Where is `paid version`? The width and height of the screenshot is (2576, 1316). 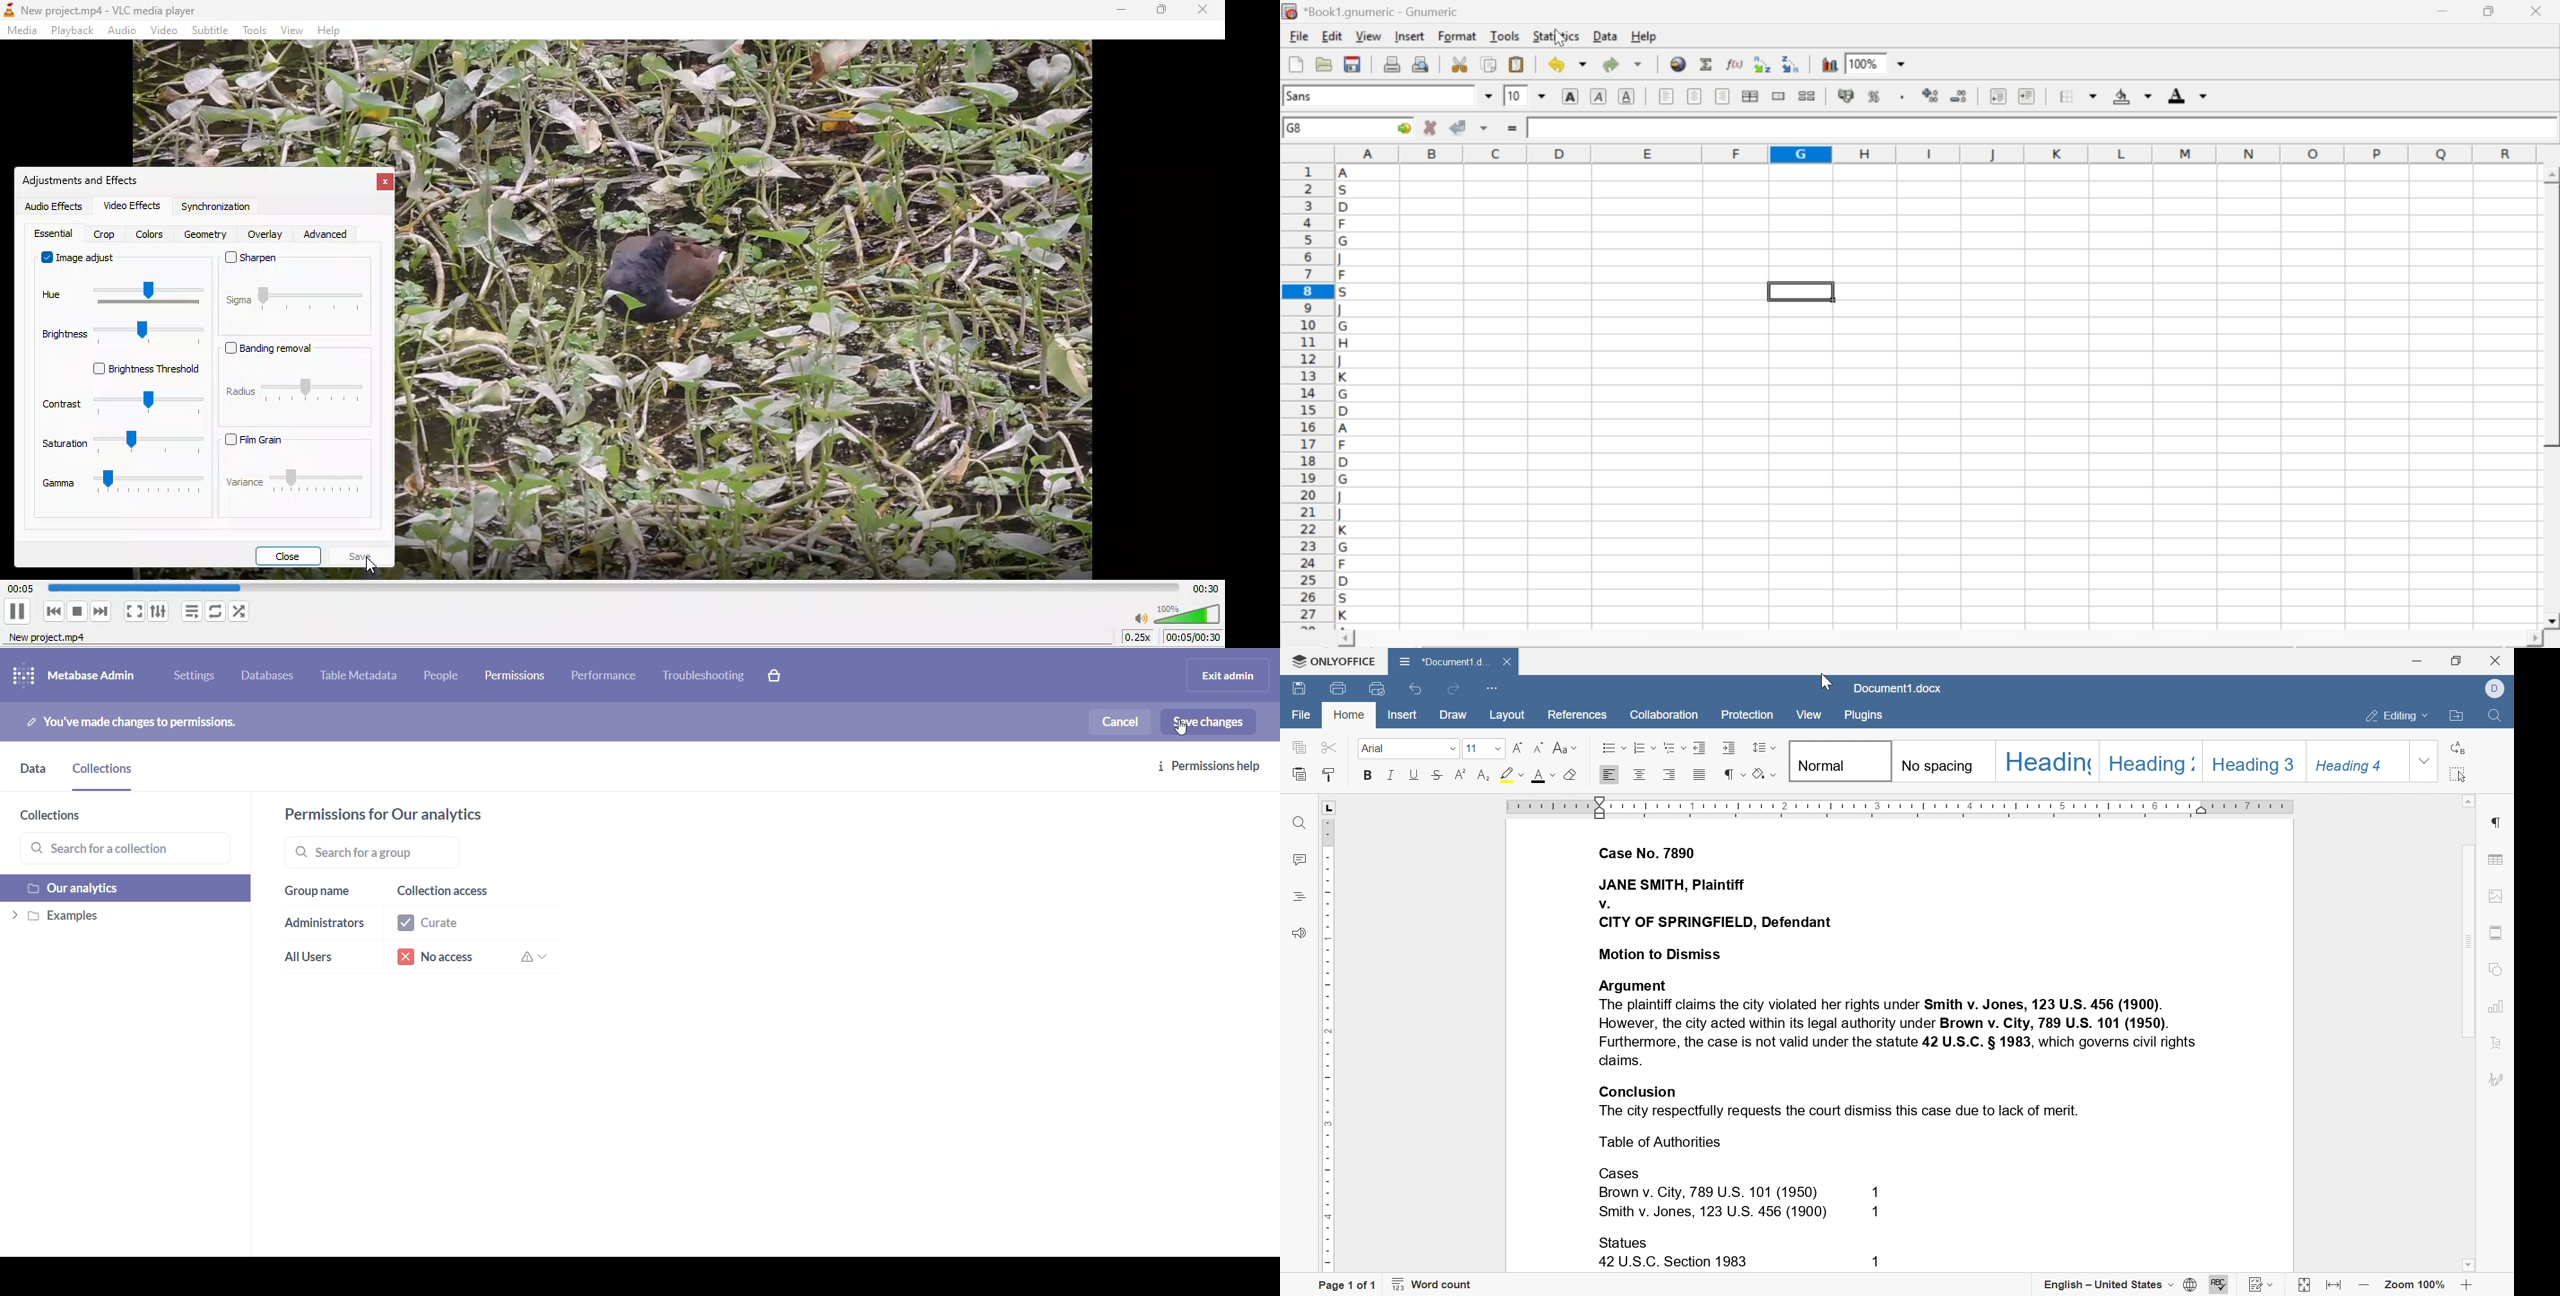 paid version is located at coordinates (780, 675).